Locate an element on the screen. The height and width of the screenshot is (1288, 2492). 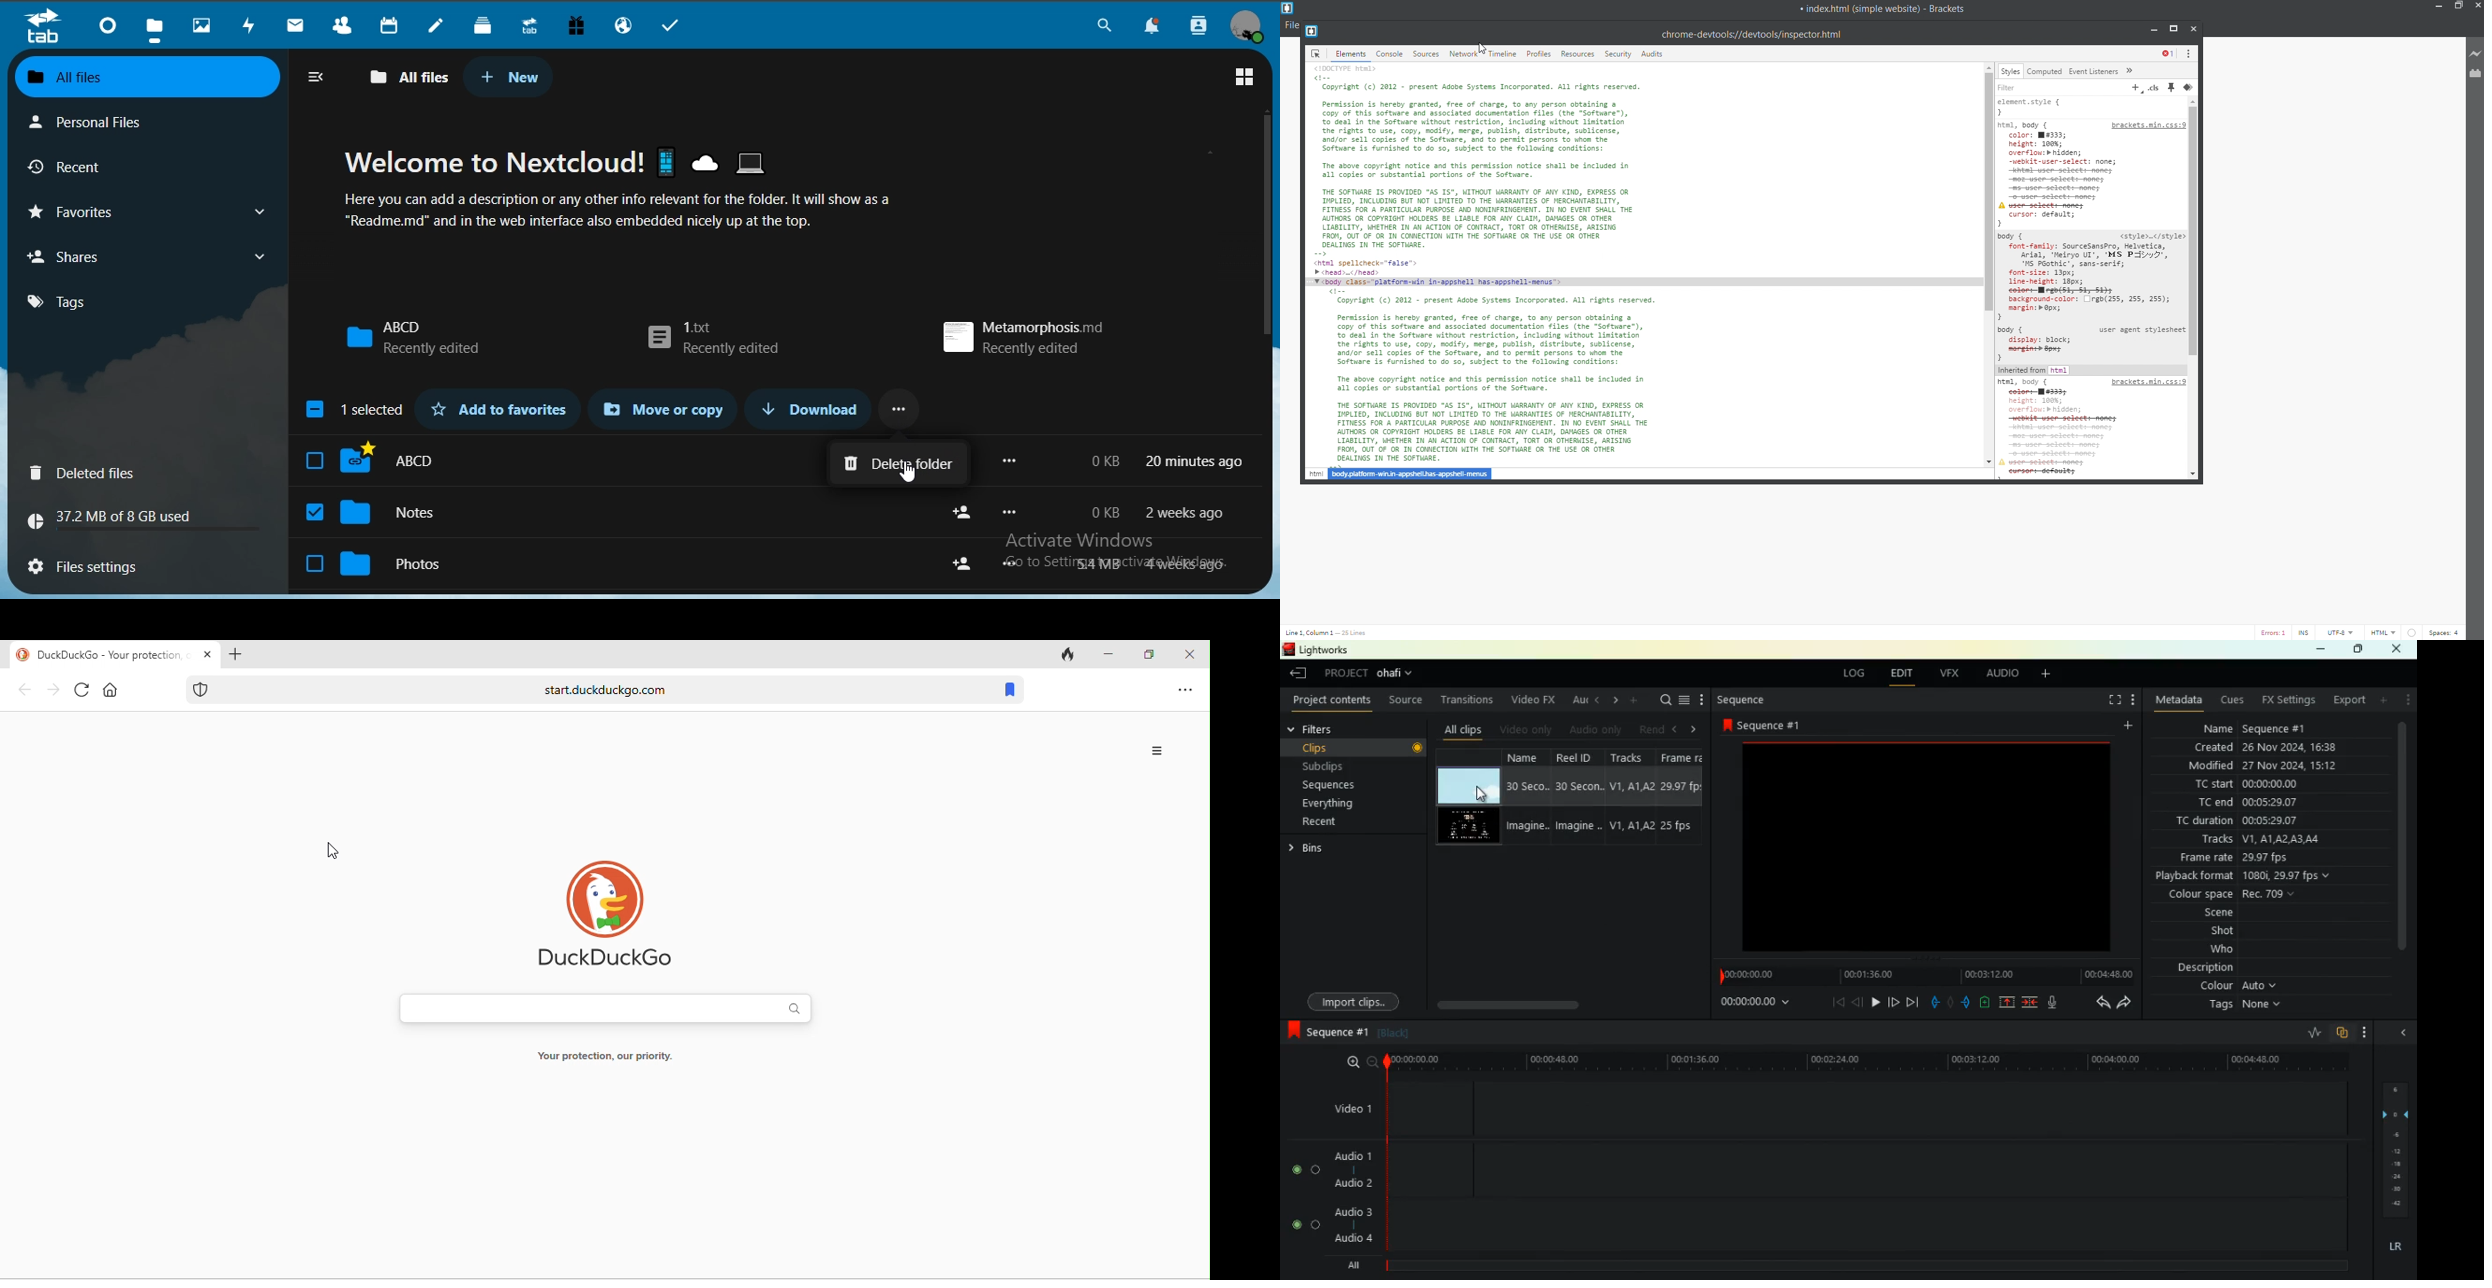
Here you can add a description or any other info relevant for the folder. It will show as a
“Readme.md" and in the web interface also embedded nicely up at the top. is located at coordinates (628, 212).